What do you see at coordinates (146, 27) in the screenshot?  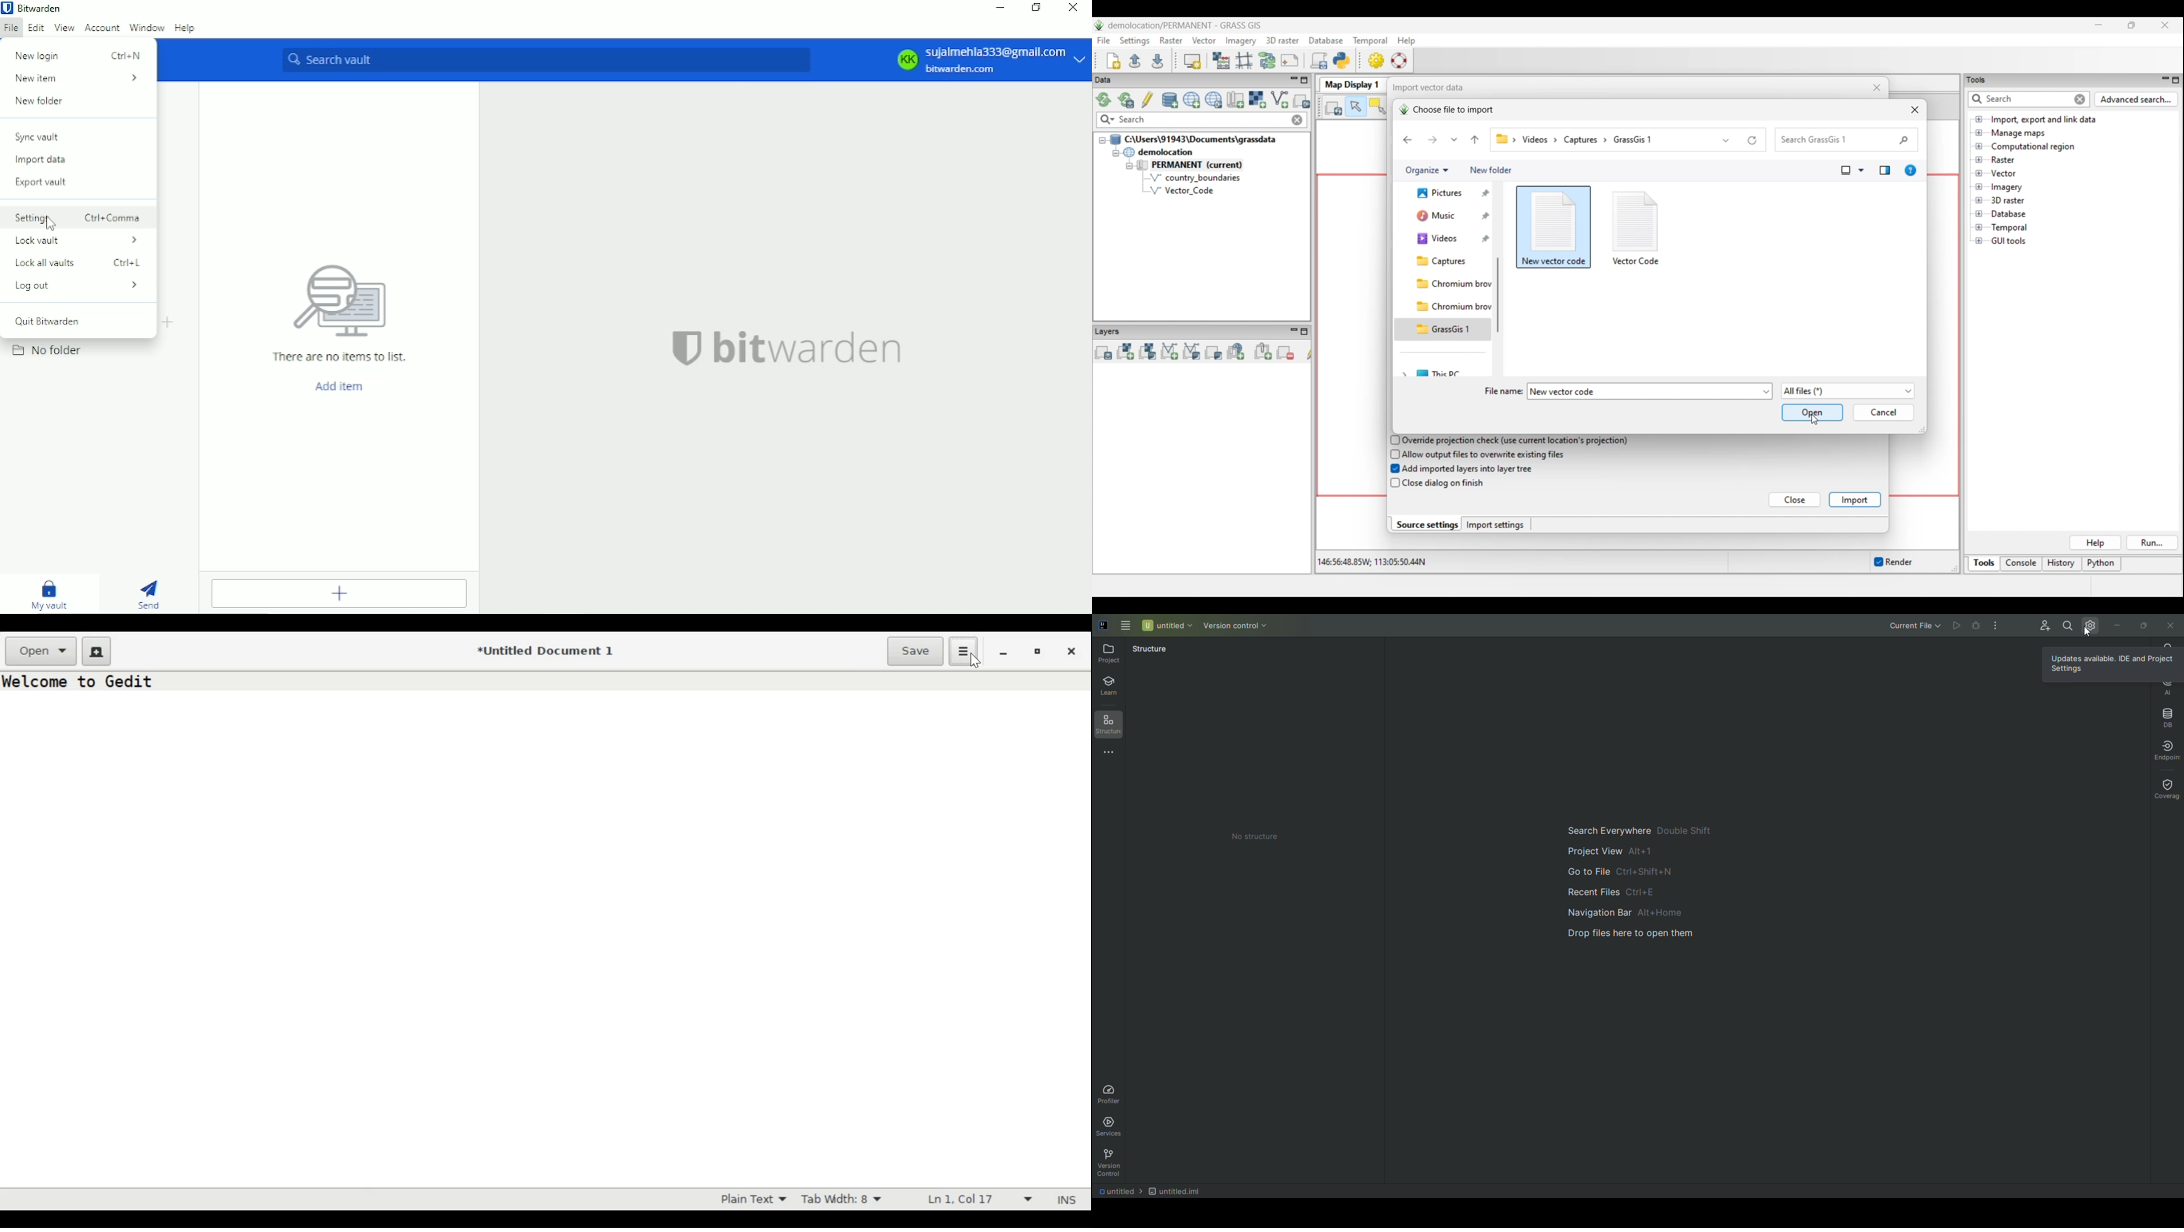 I see `Window` at bounding box center [146, 27].